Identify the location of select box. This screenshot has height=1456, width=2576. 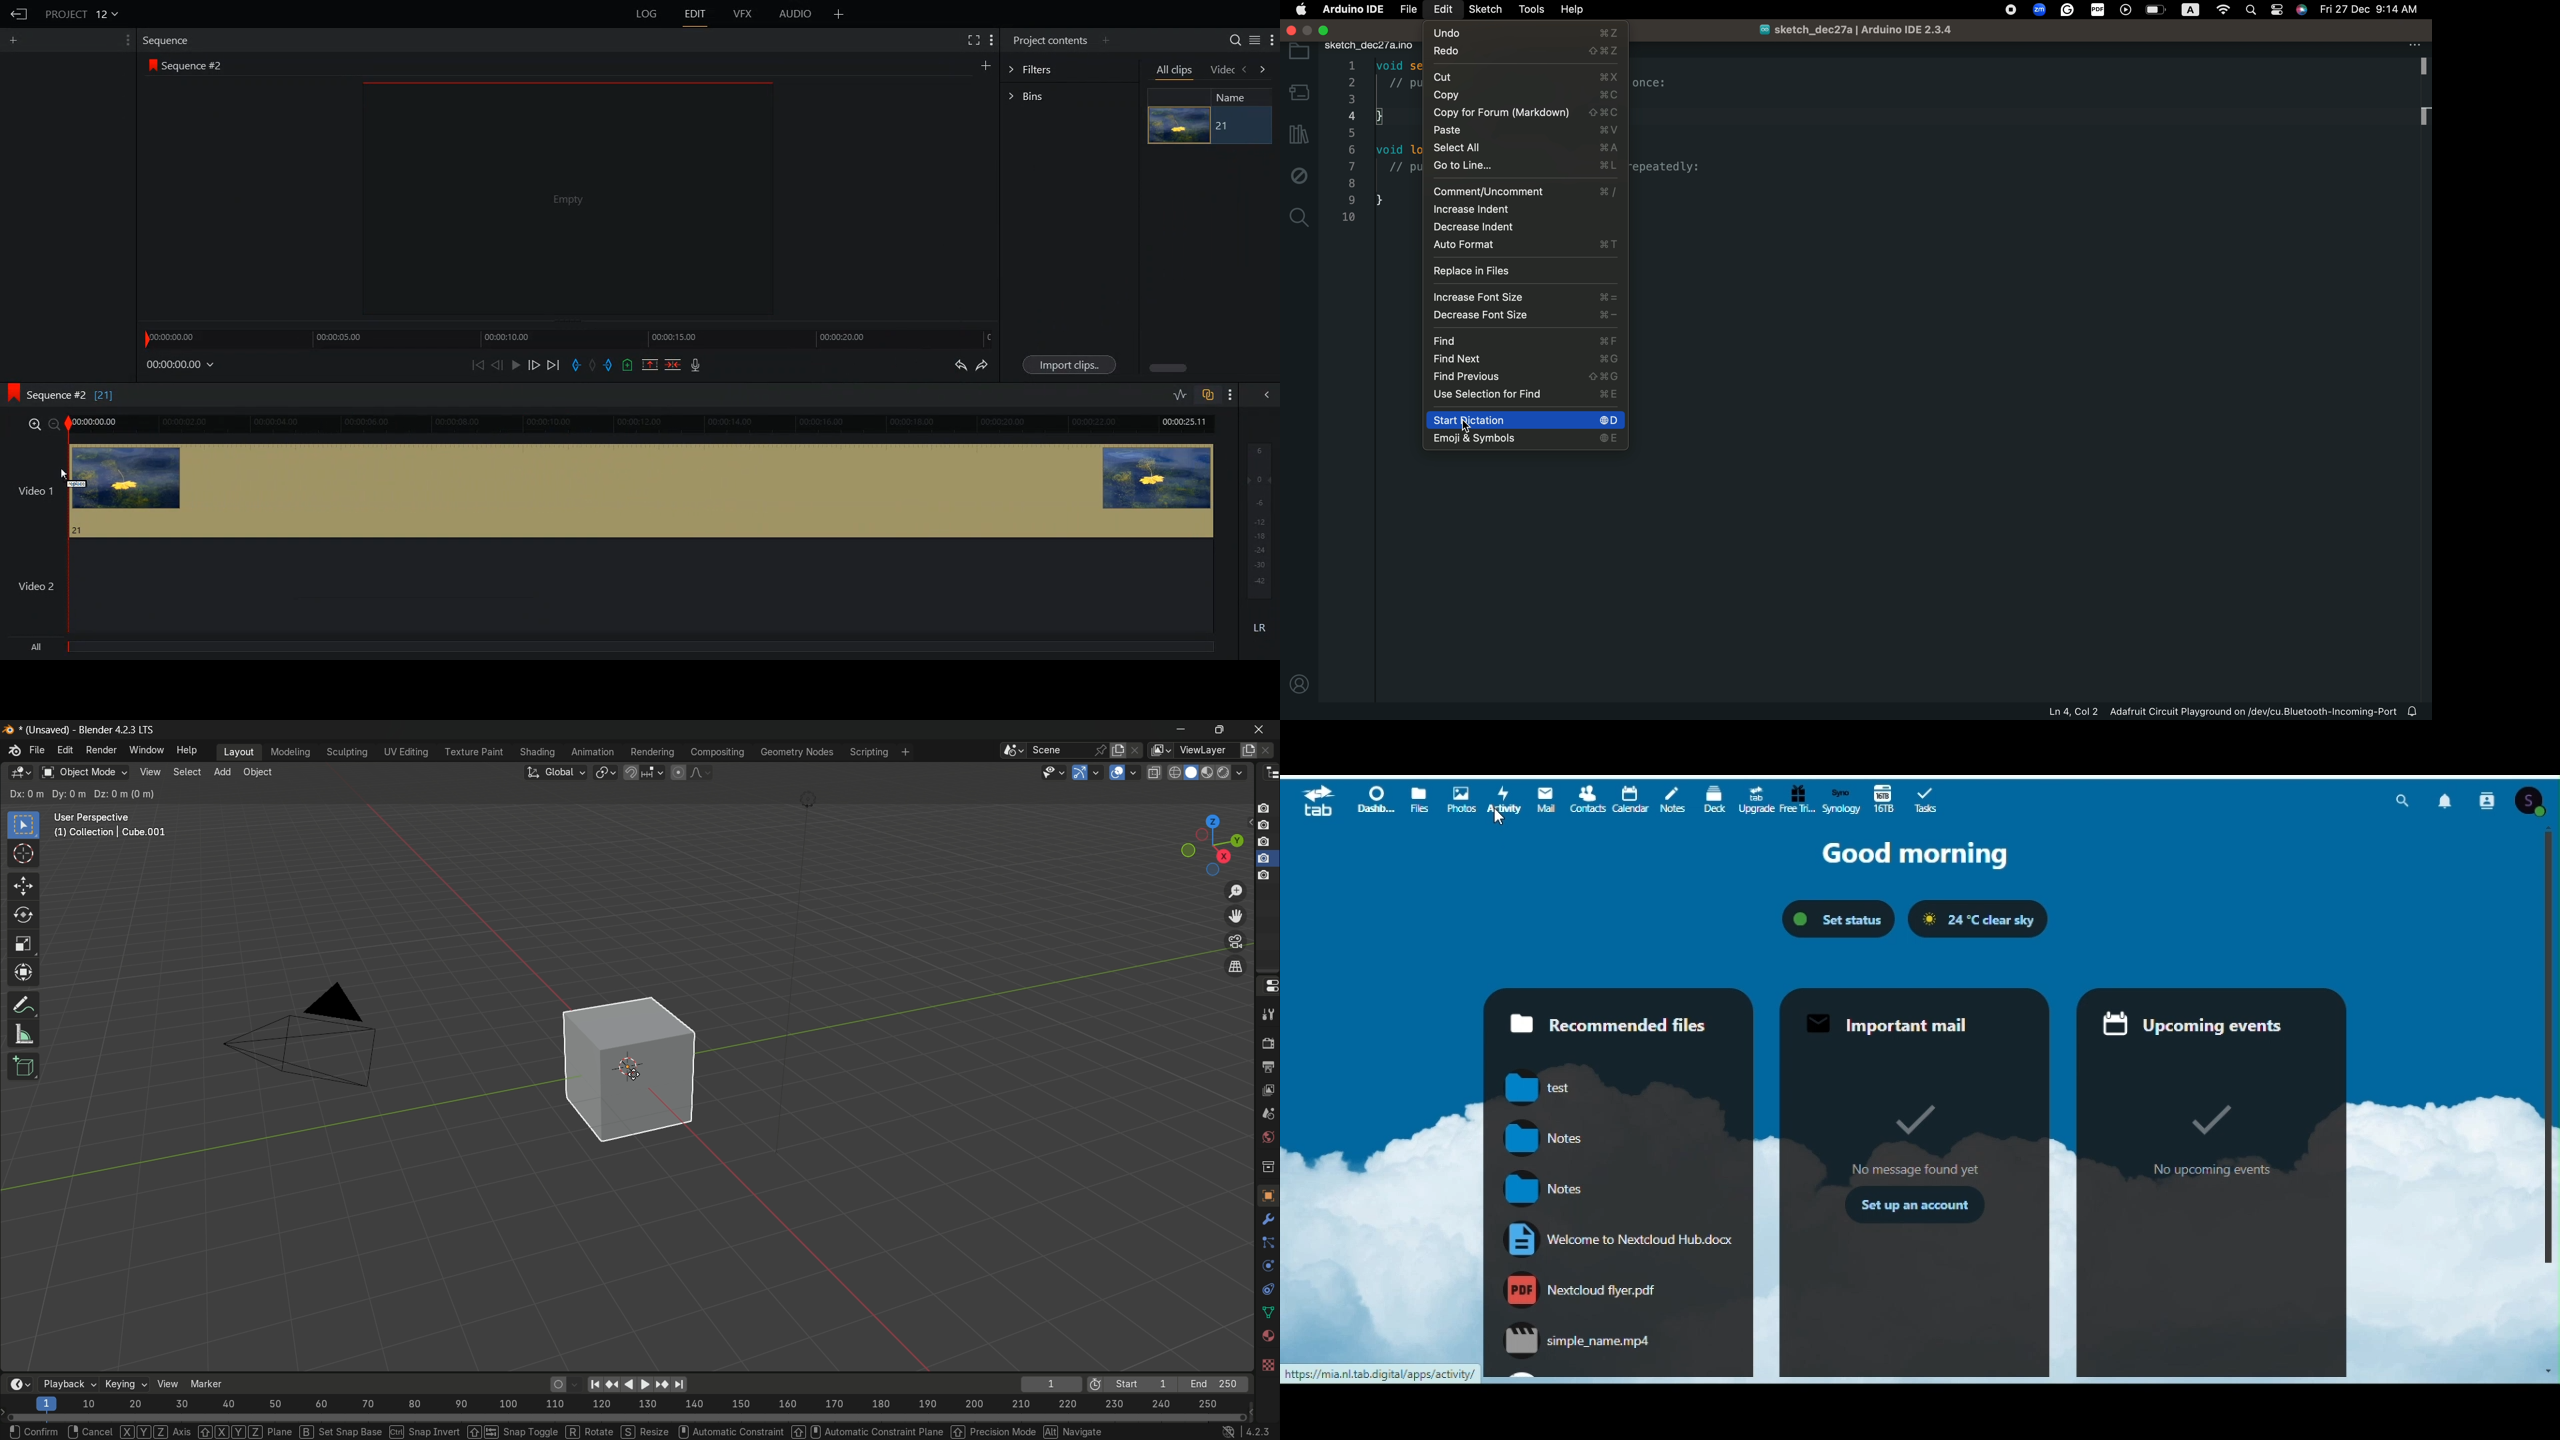
(23, 824).